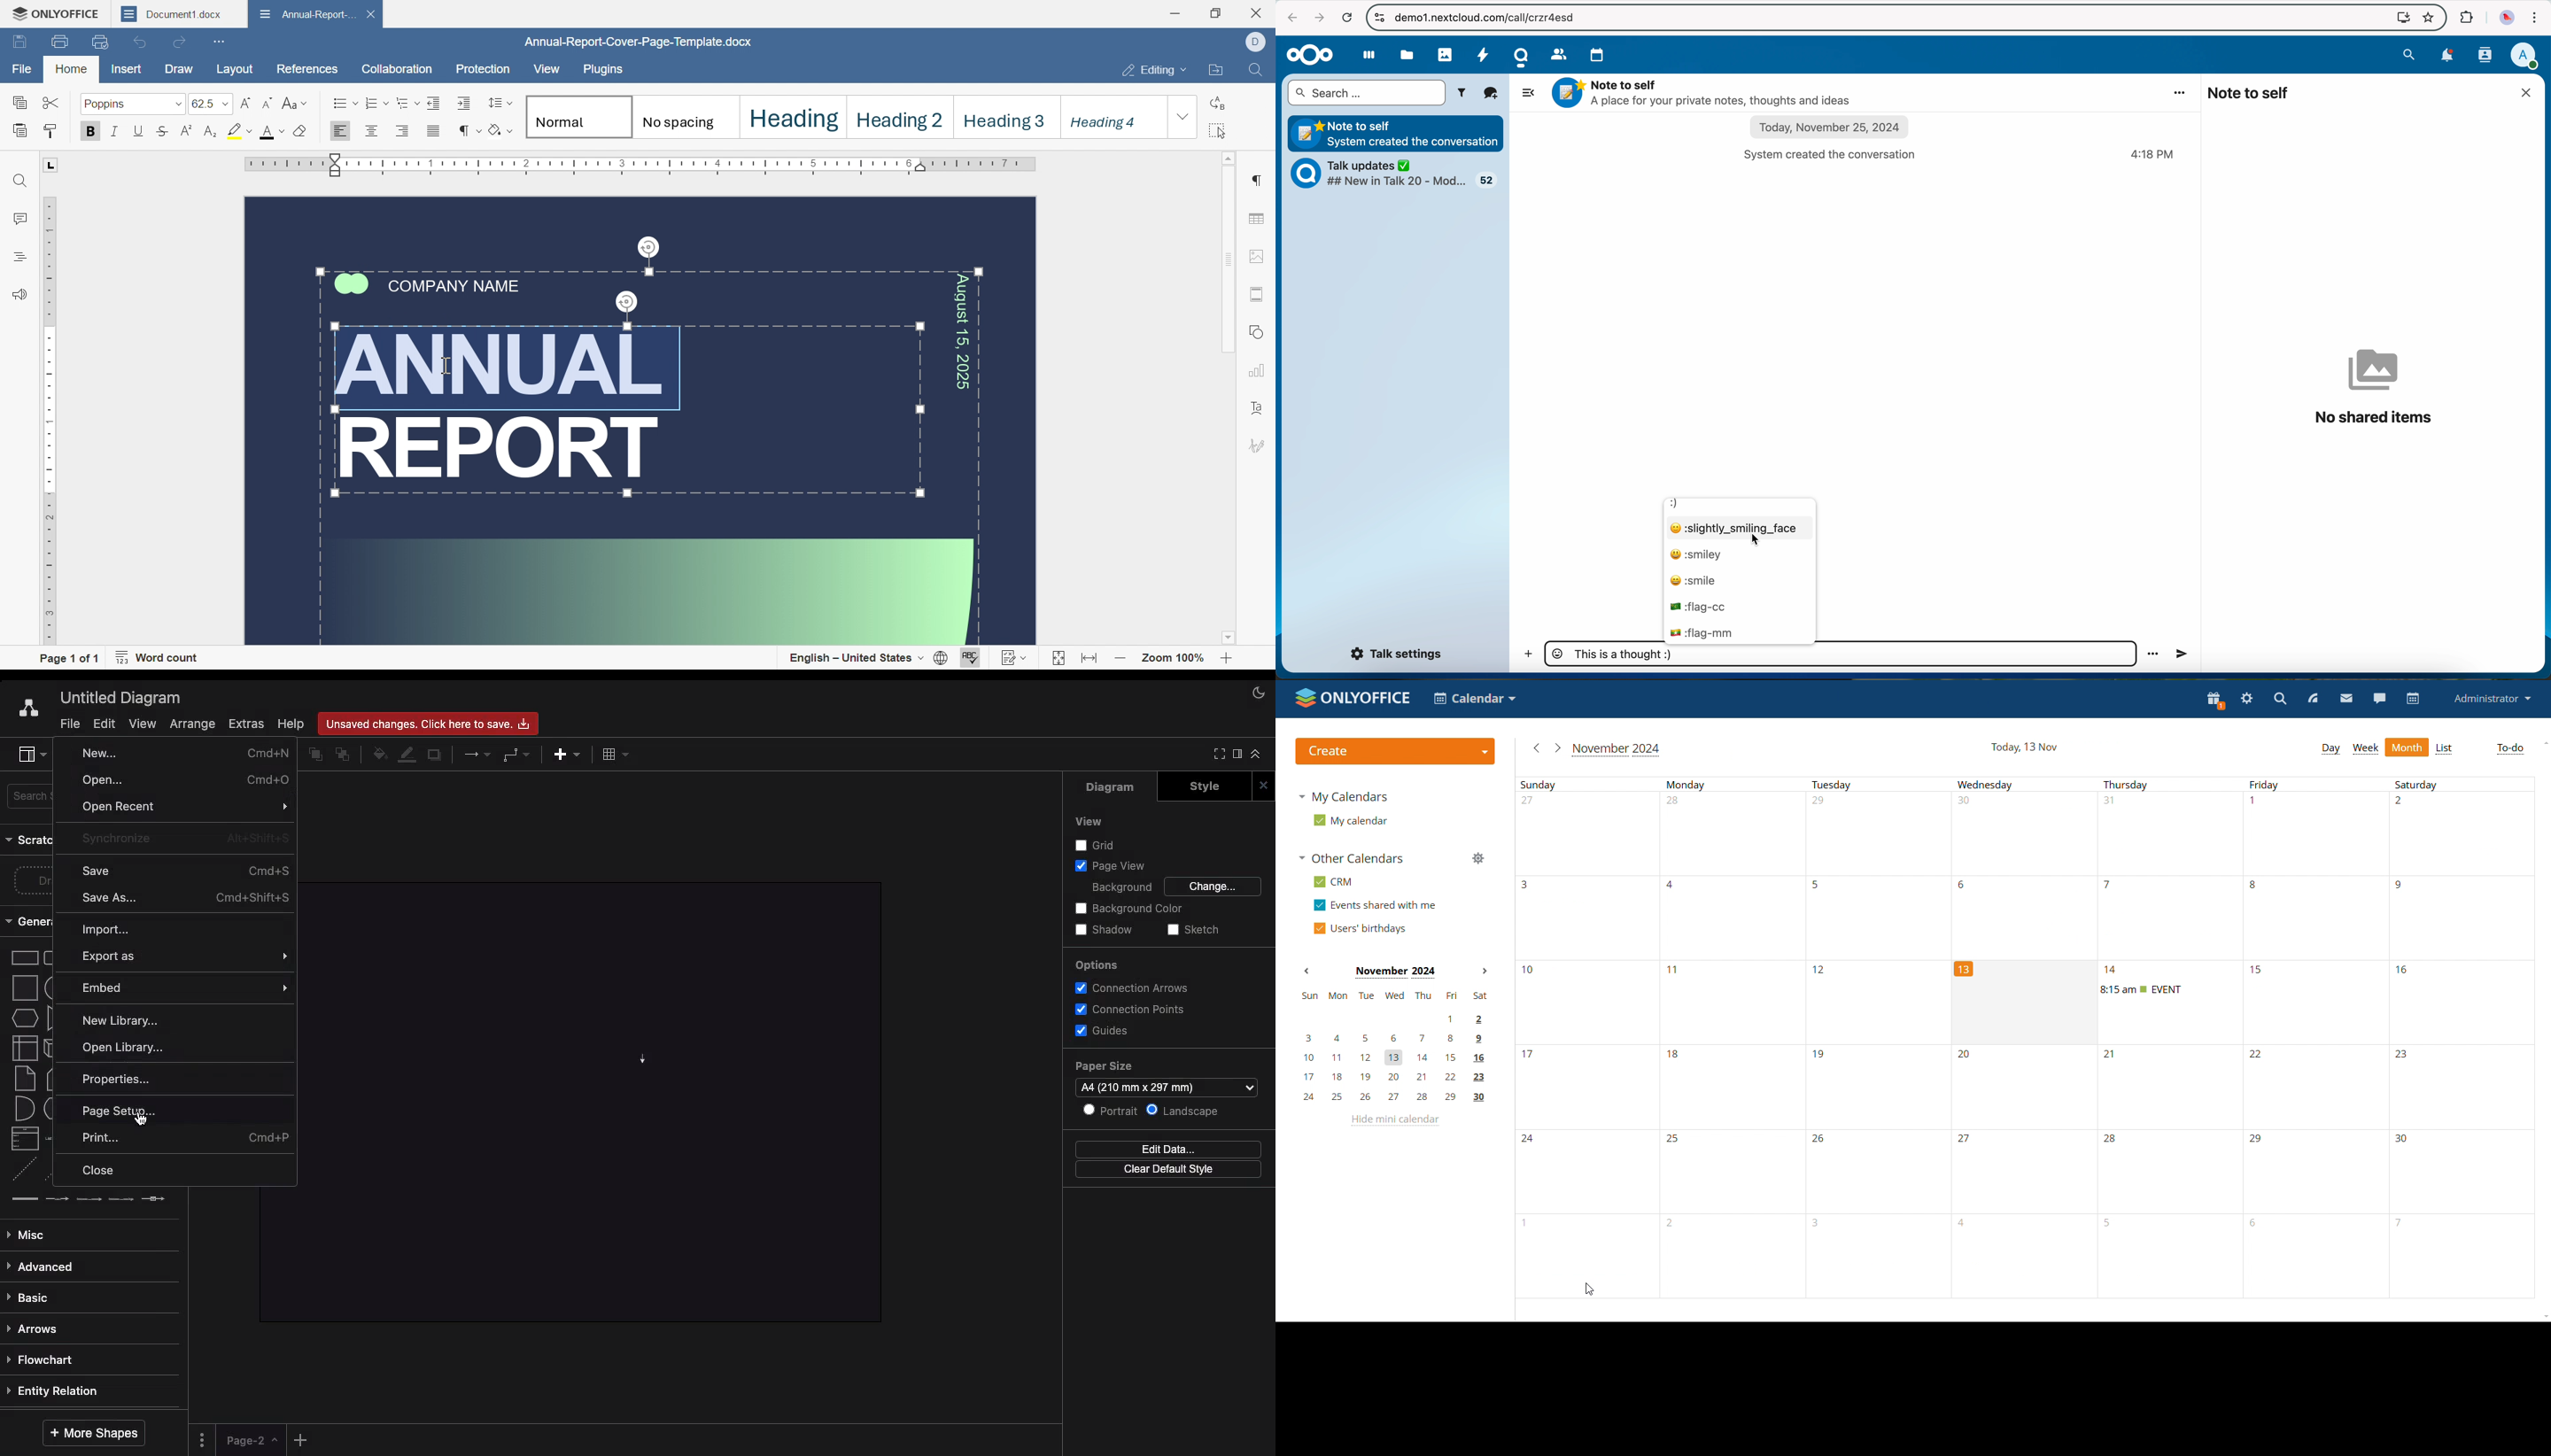  I want to click on cursor, so click(1758, 543).